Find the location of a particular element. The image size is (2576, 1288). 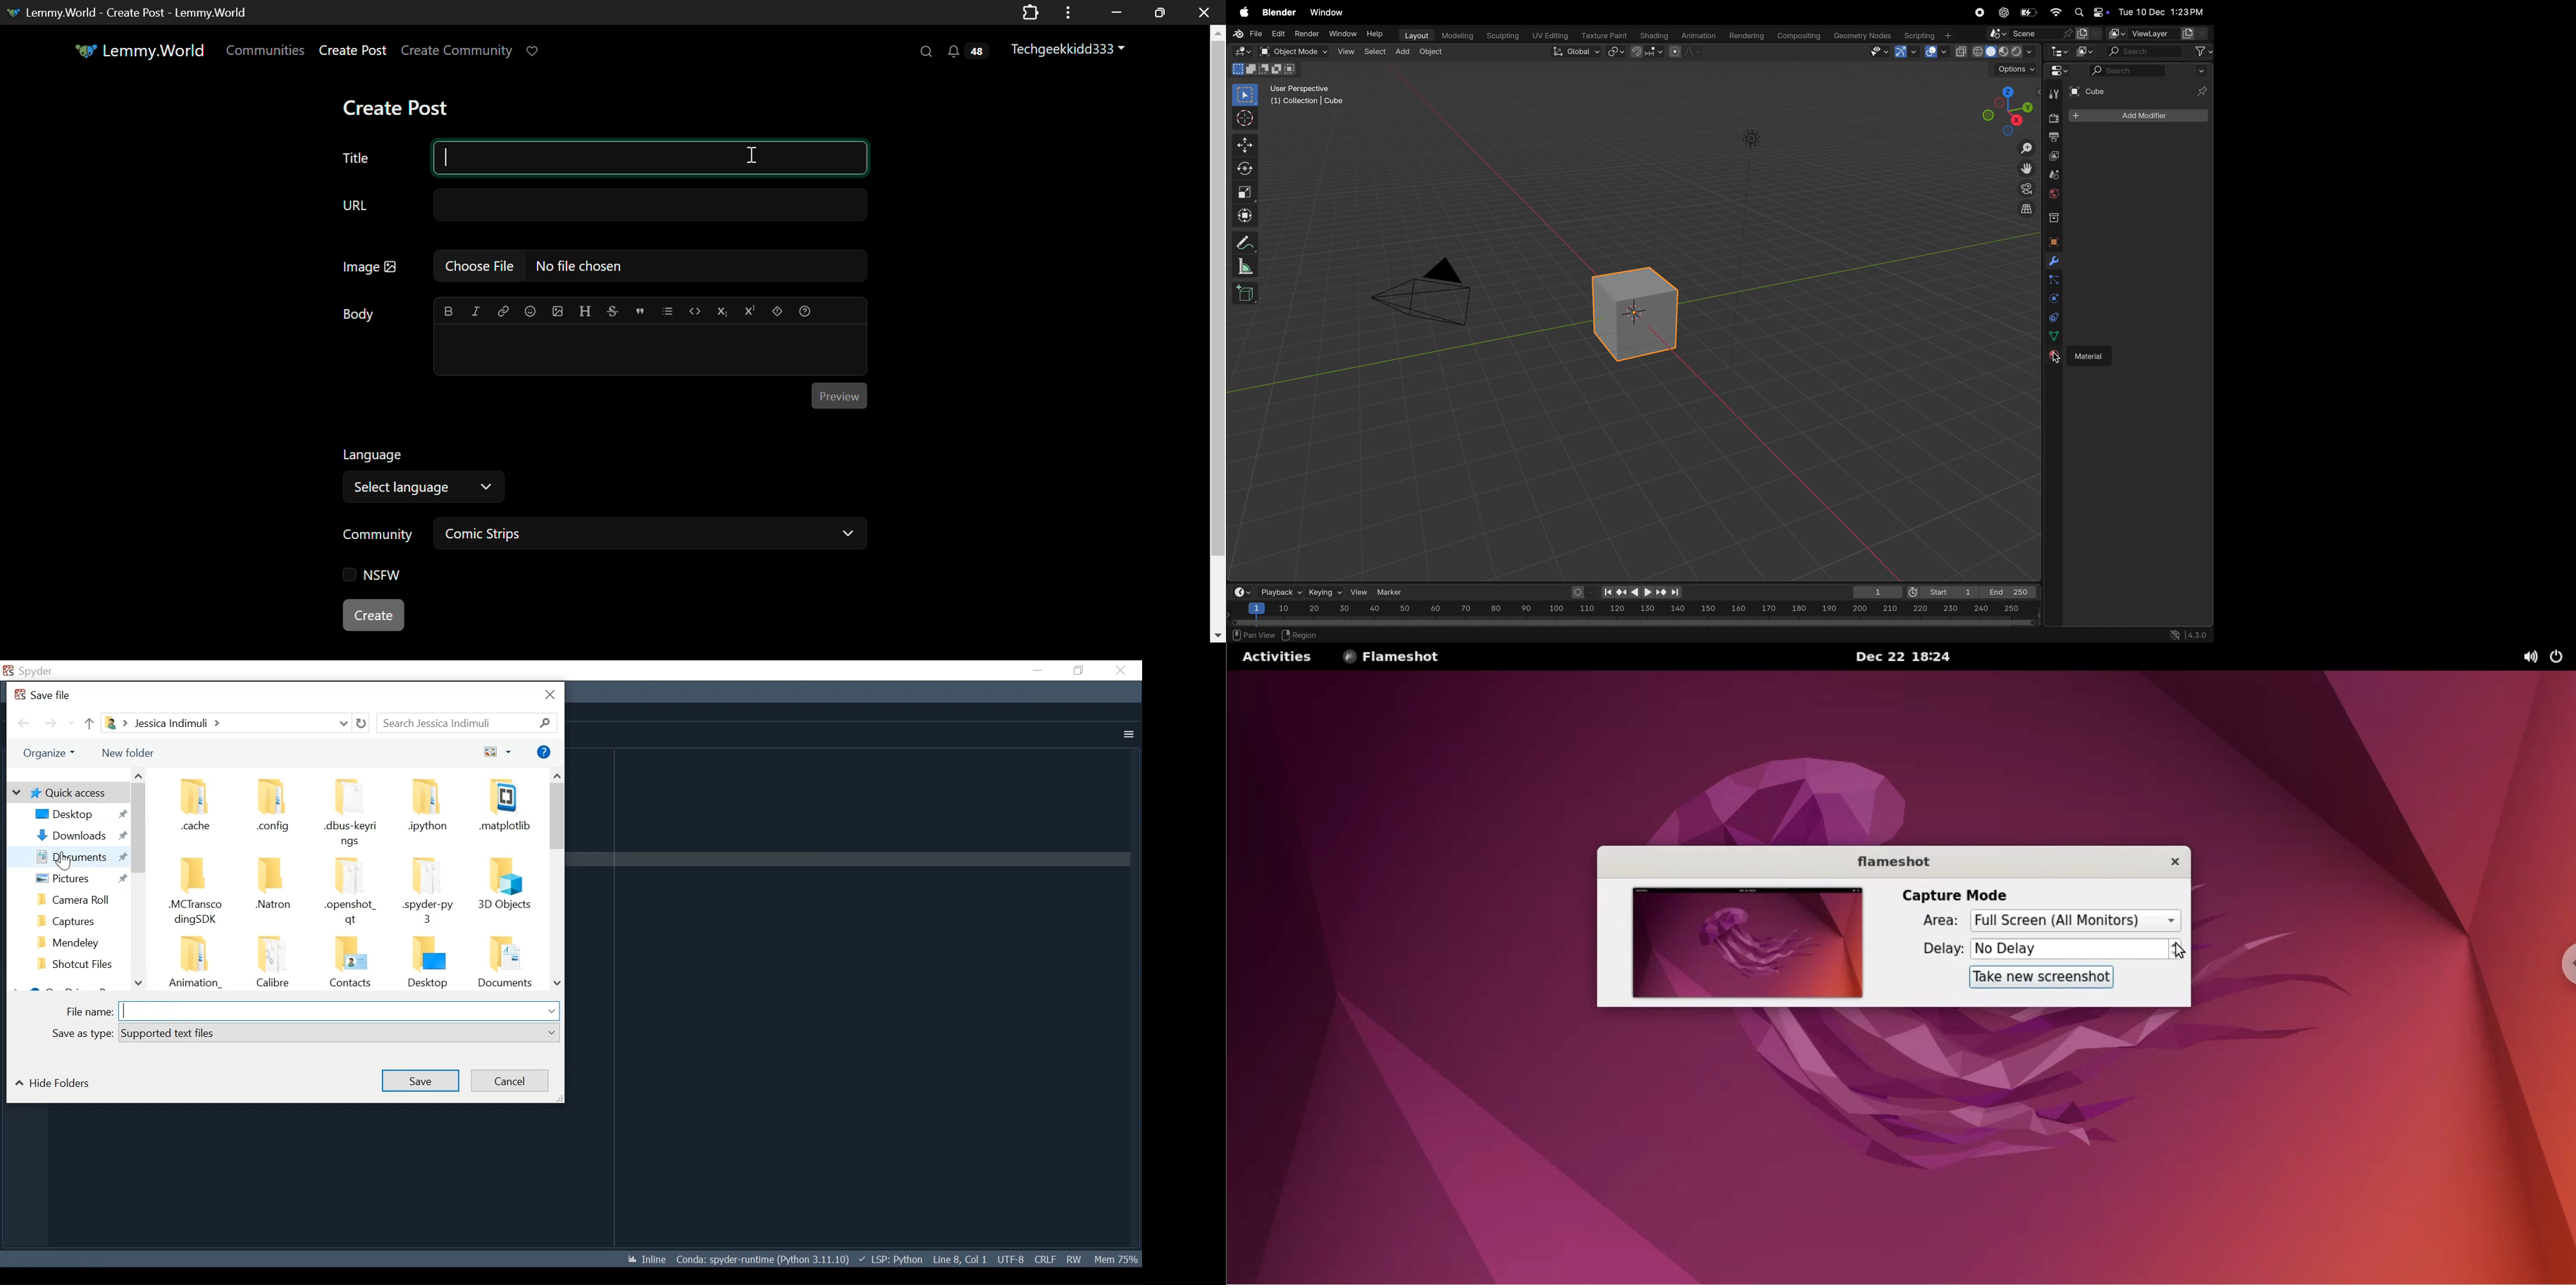

Quick Access is located at coordinates (66, 792).